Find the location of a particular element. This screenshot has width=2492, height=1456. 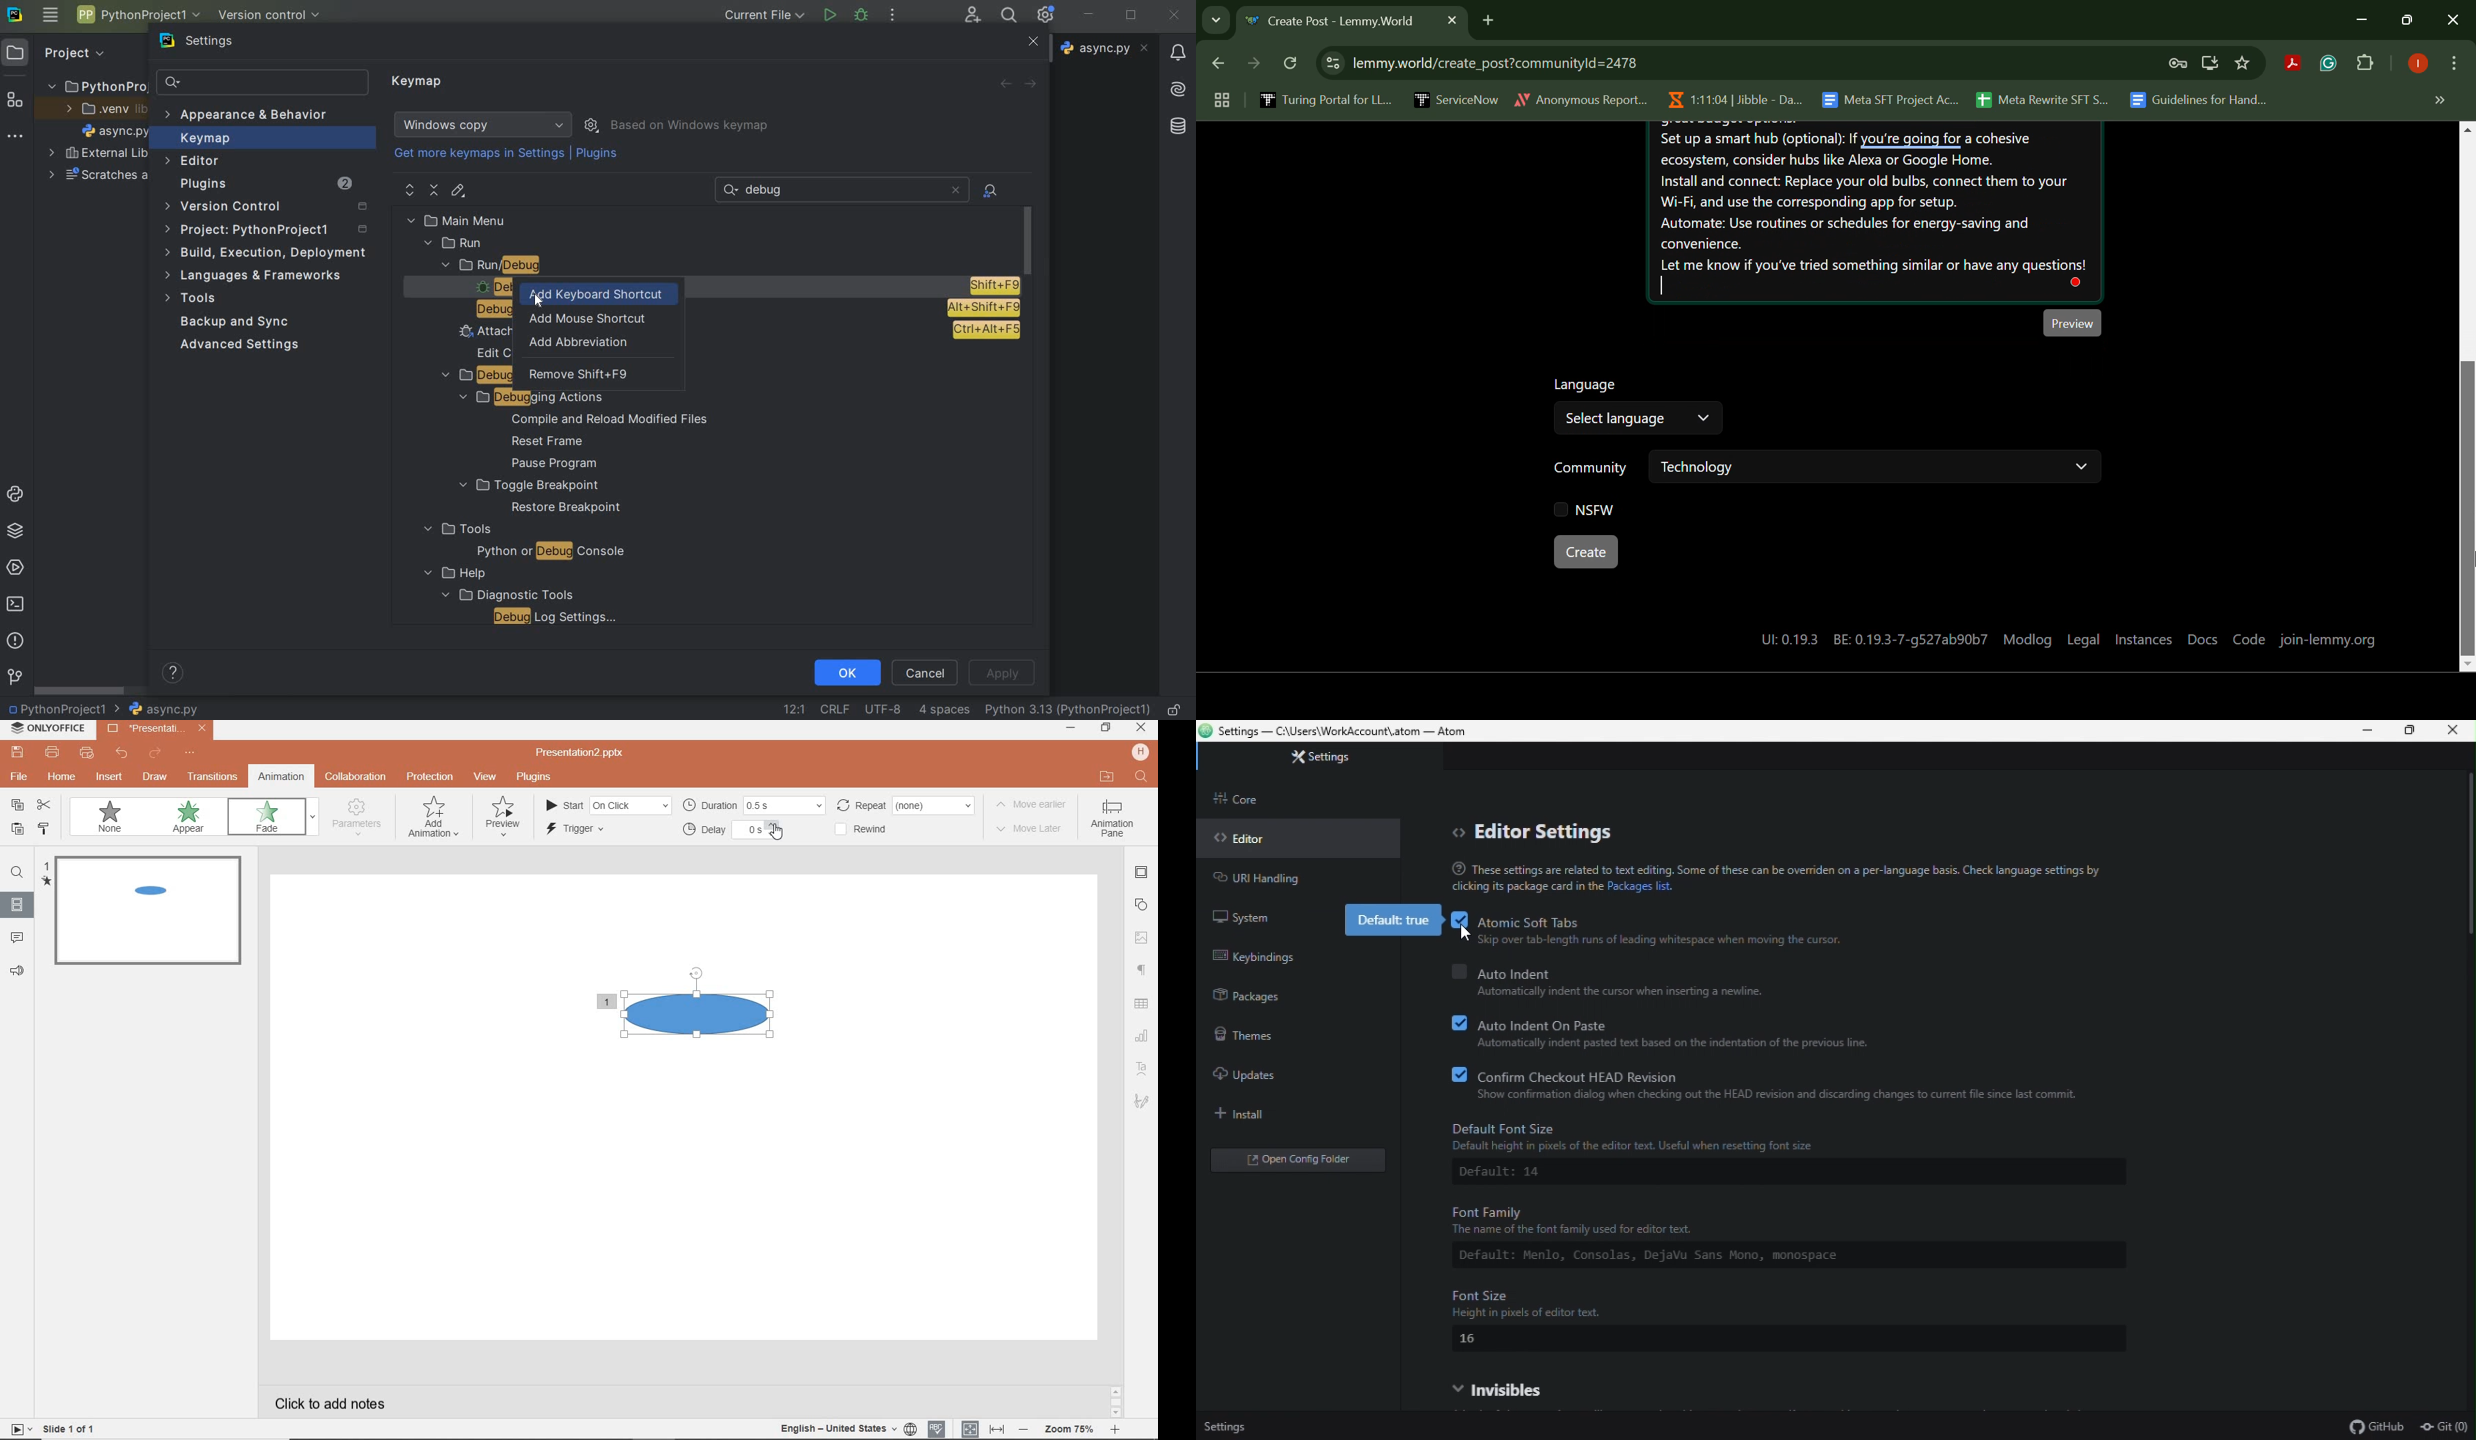

Languages and Frameworks is located at coordinates (258, 276).